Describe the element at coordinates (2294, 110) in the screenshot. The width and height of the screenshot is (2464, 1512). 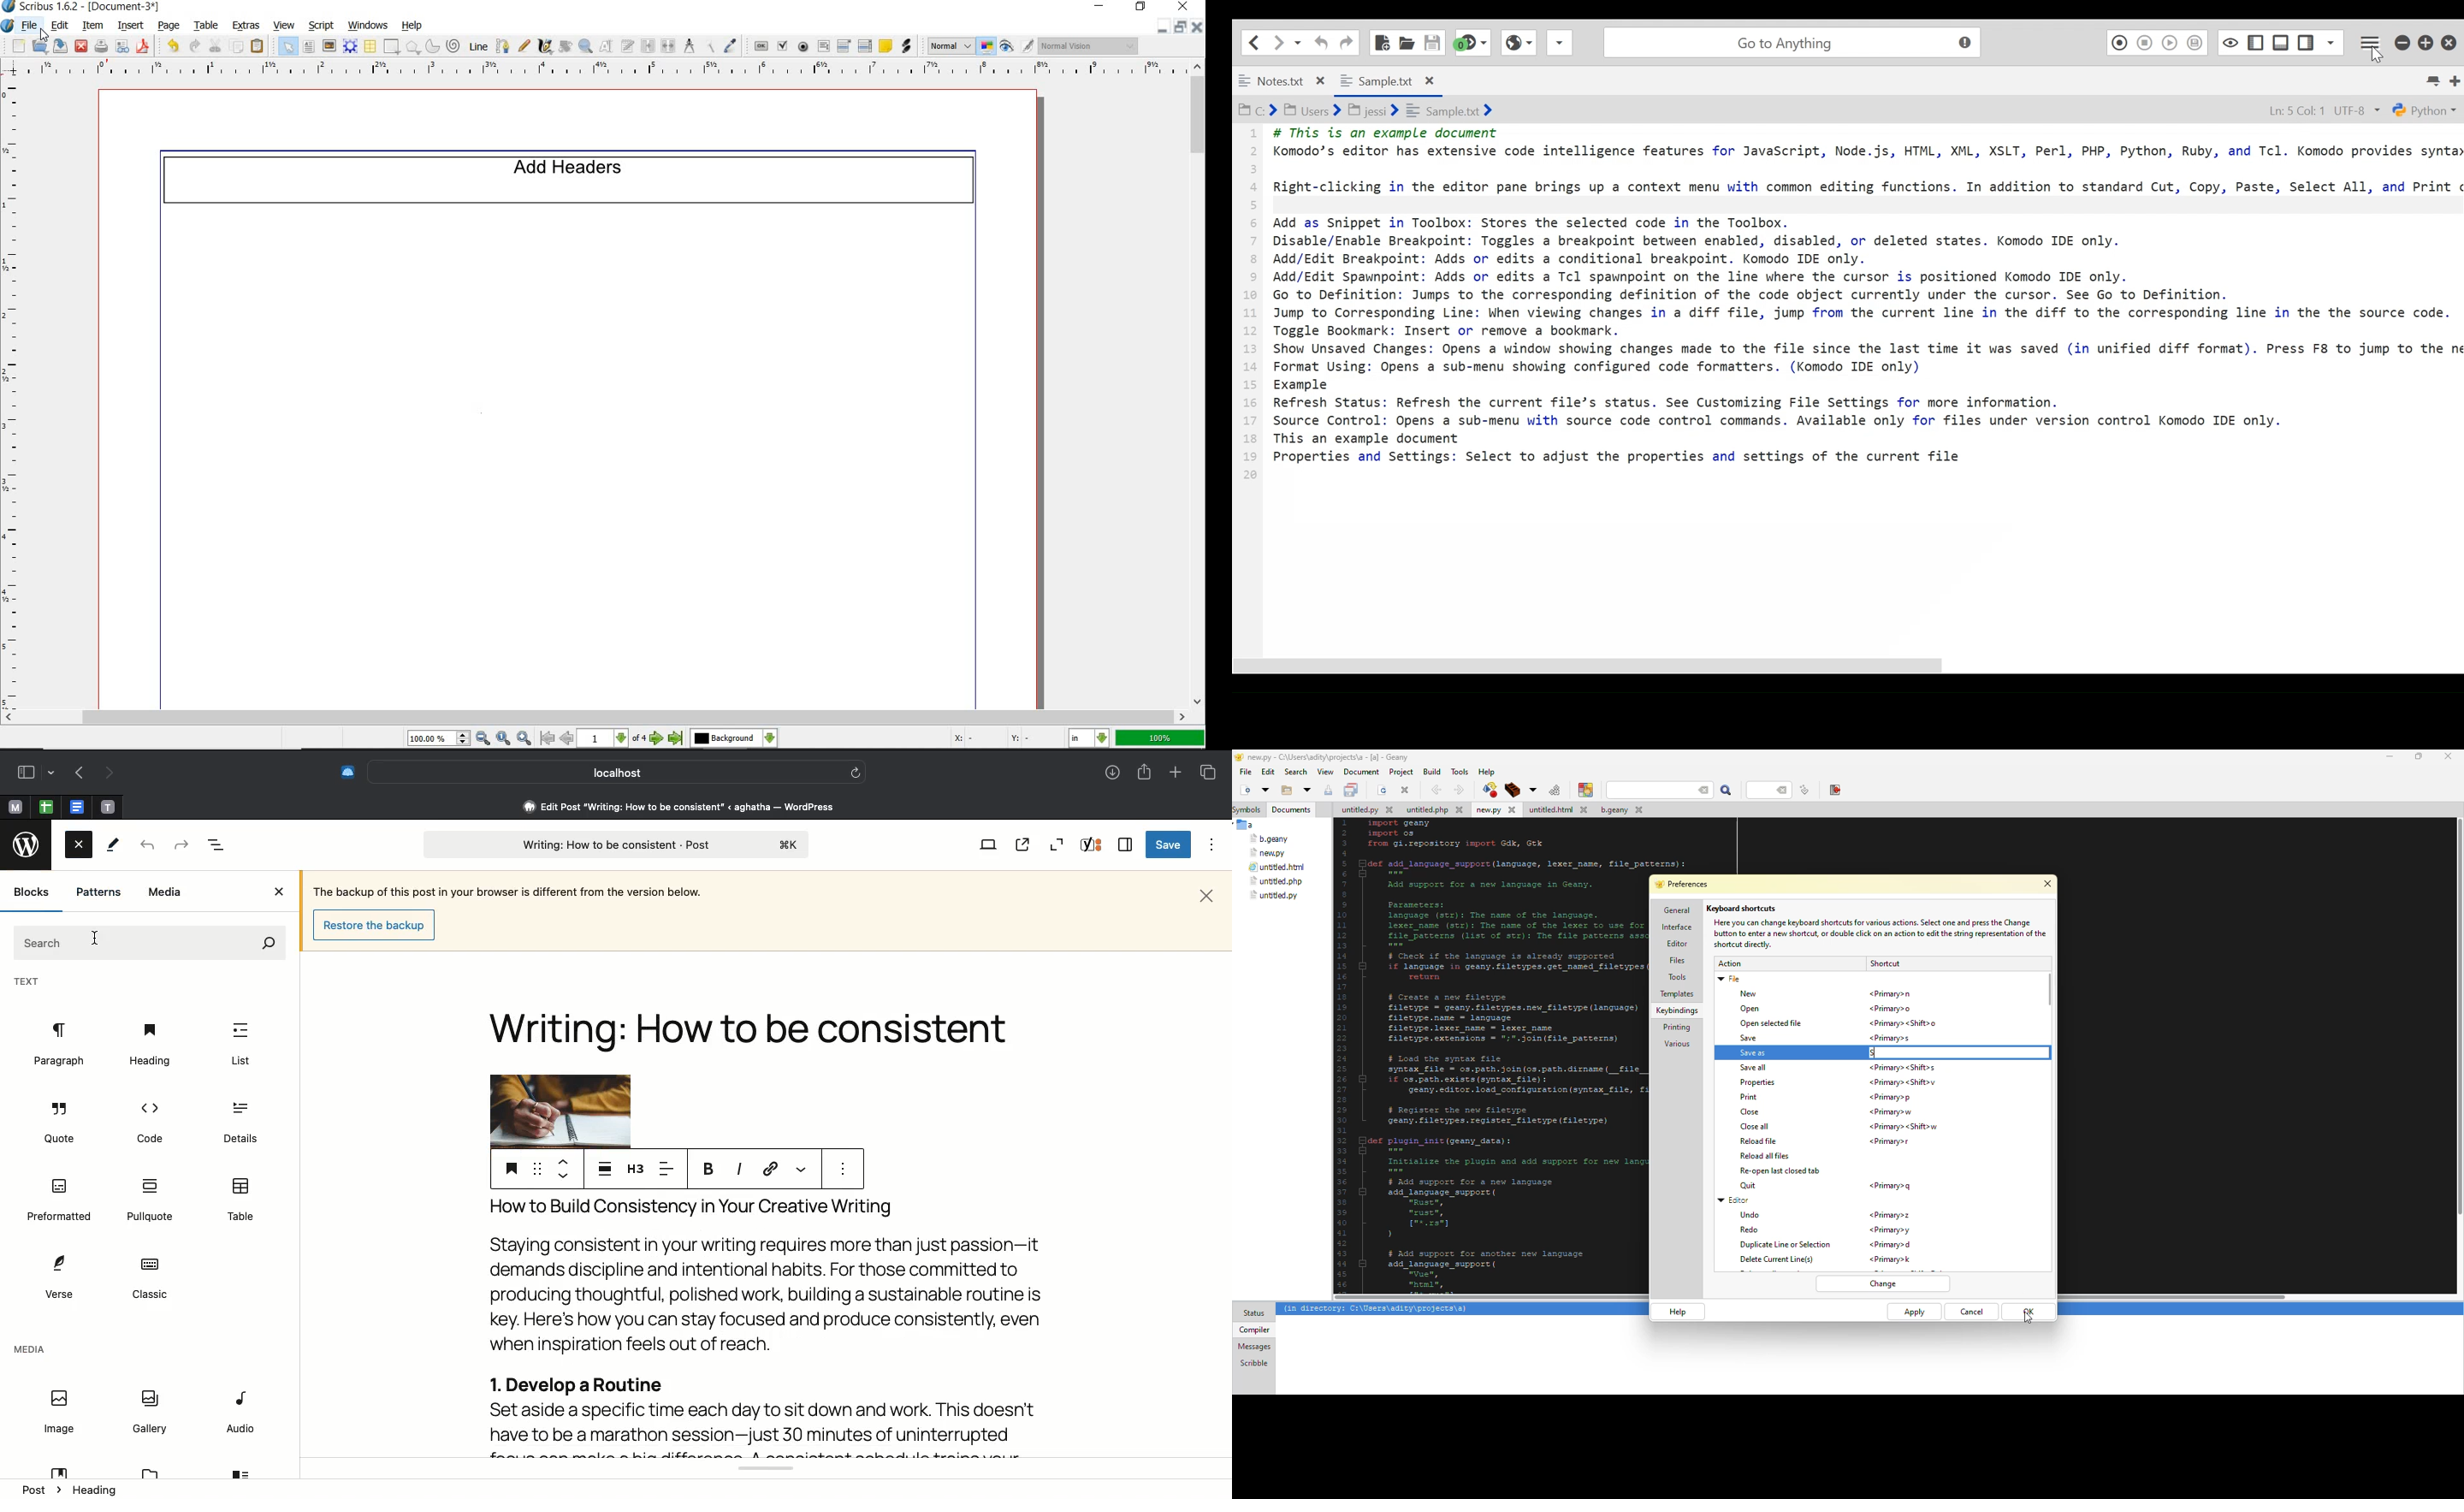
I see `Ln: 5 Col: 1` at that location.